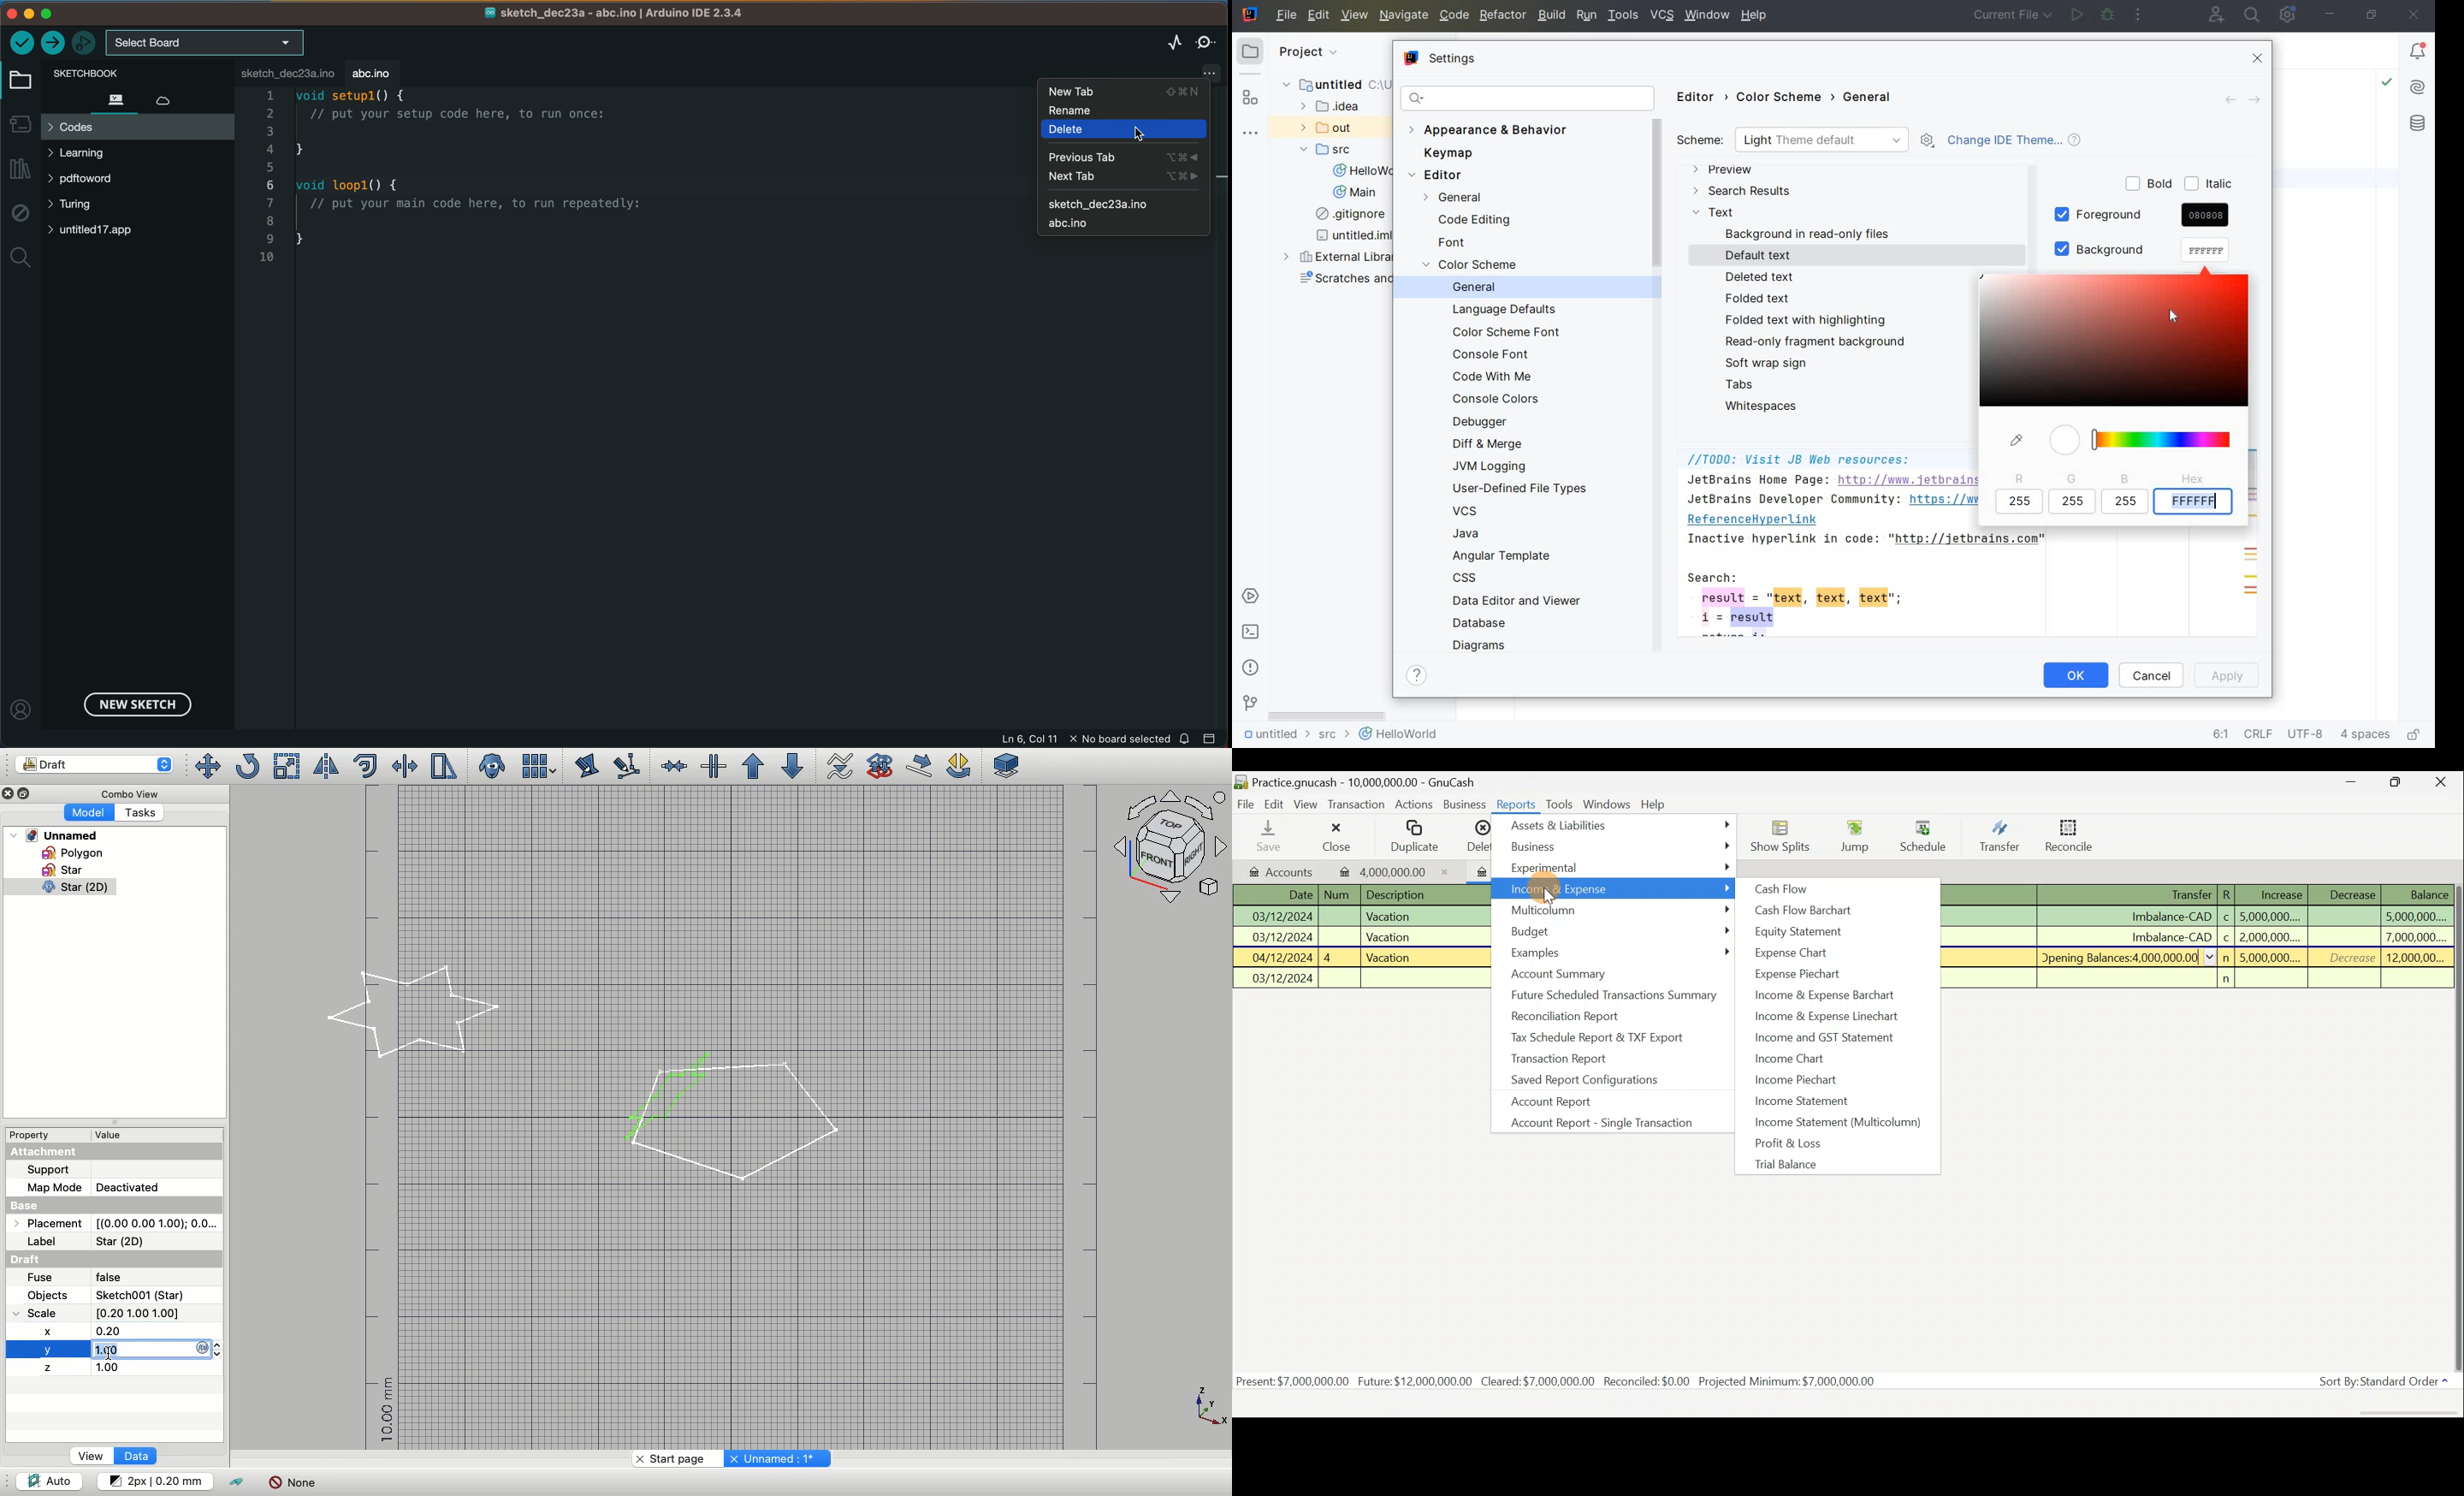  Describe the element at coordinates (48, 1368) in the screenshot. I see `Z` at that location.